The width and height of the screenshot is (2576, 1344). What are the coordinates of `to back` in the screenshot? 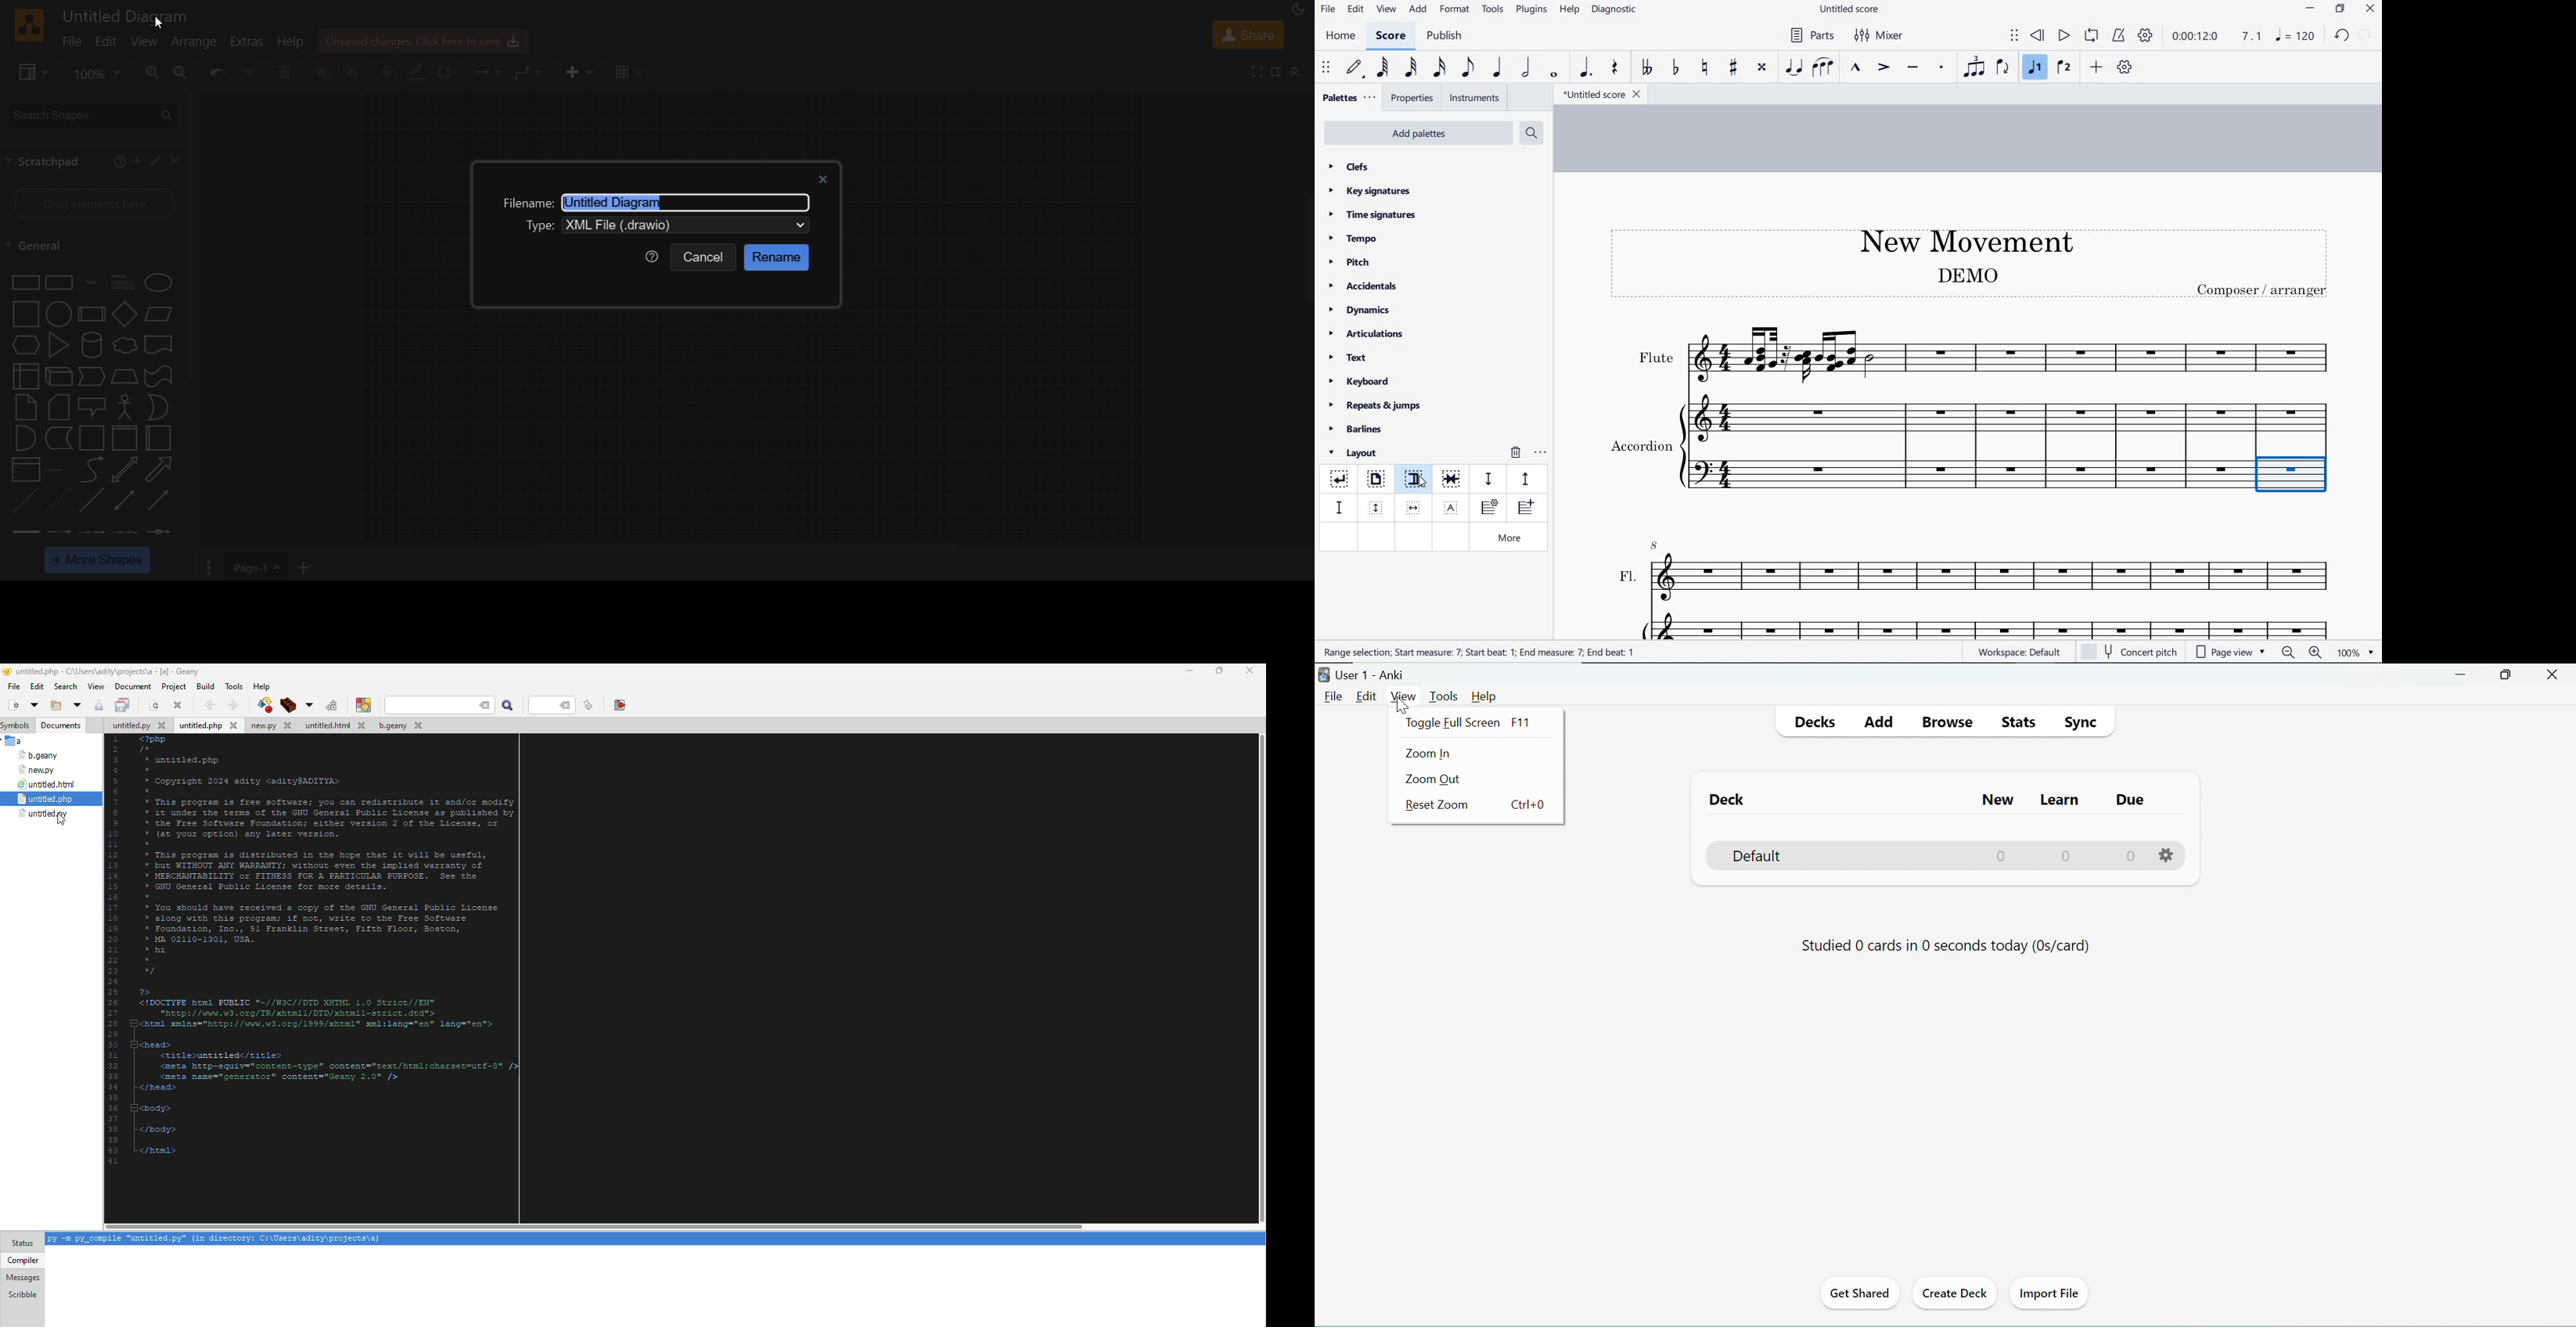 It's located at (355, 71).